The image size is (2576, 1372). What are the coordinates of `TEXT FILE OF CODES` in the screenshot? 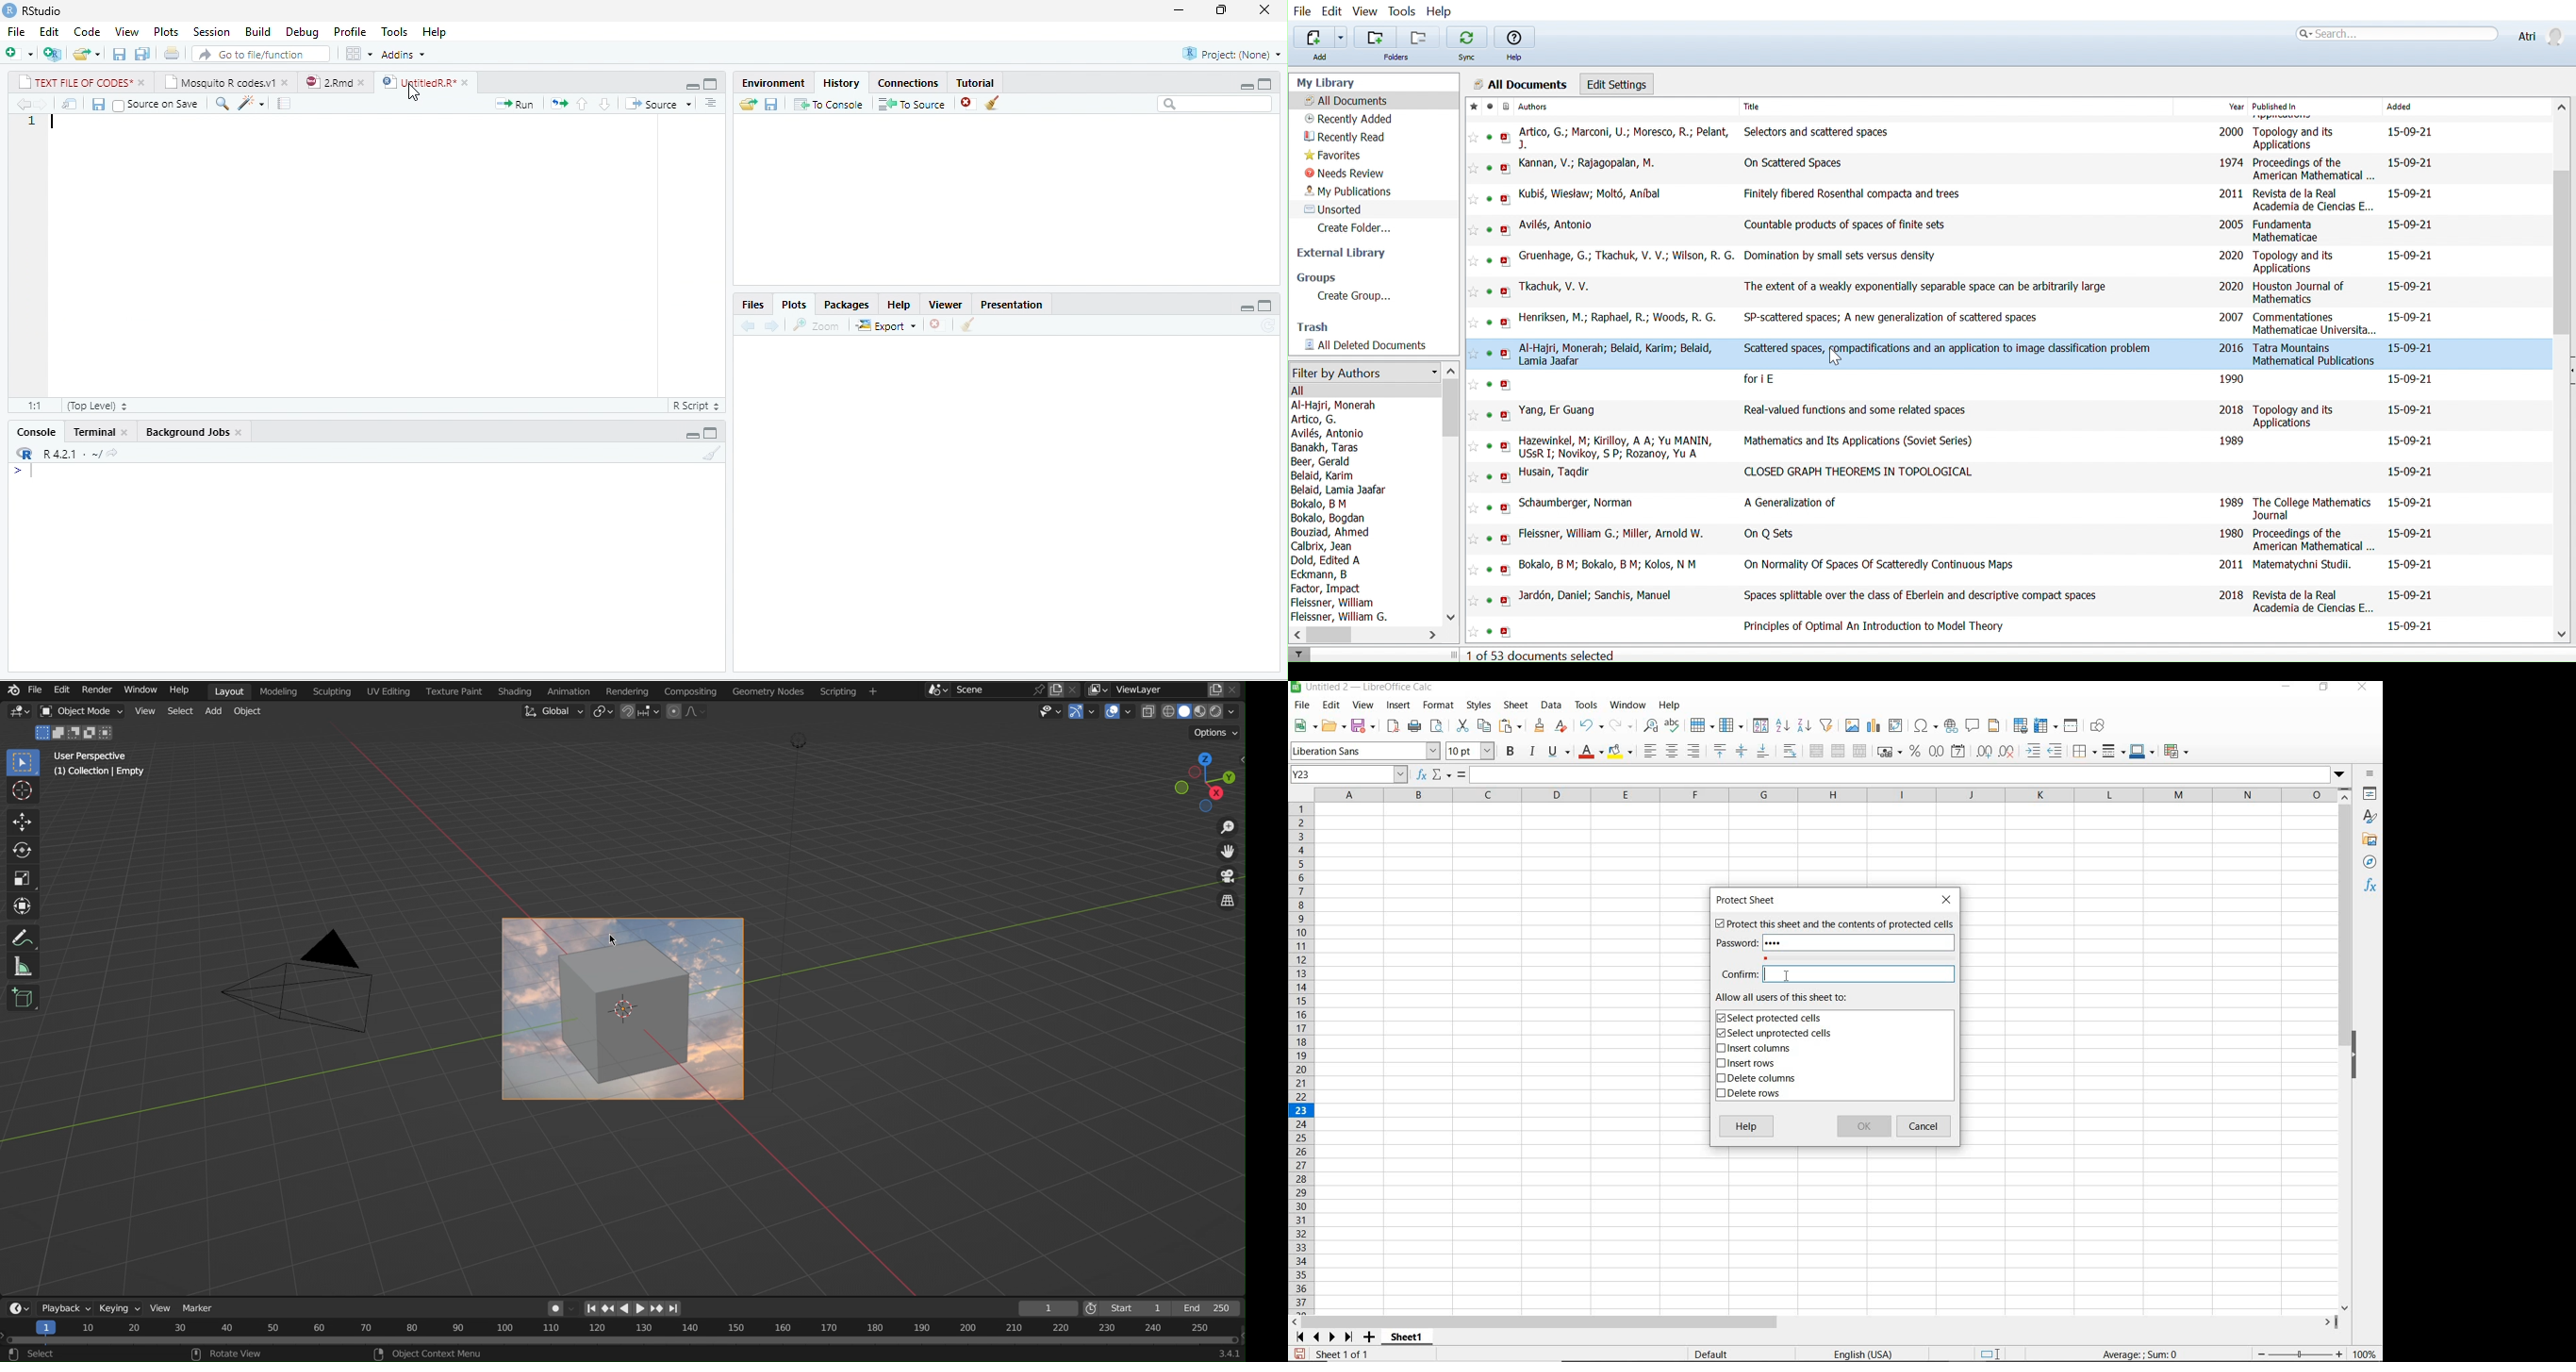 It's located at (74, 81).